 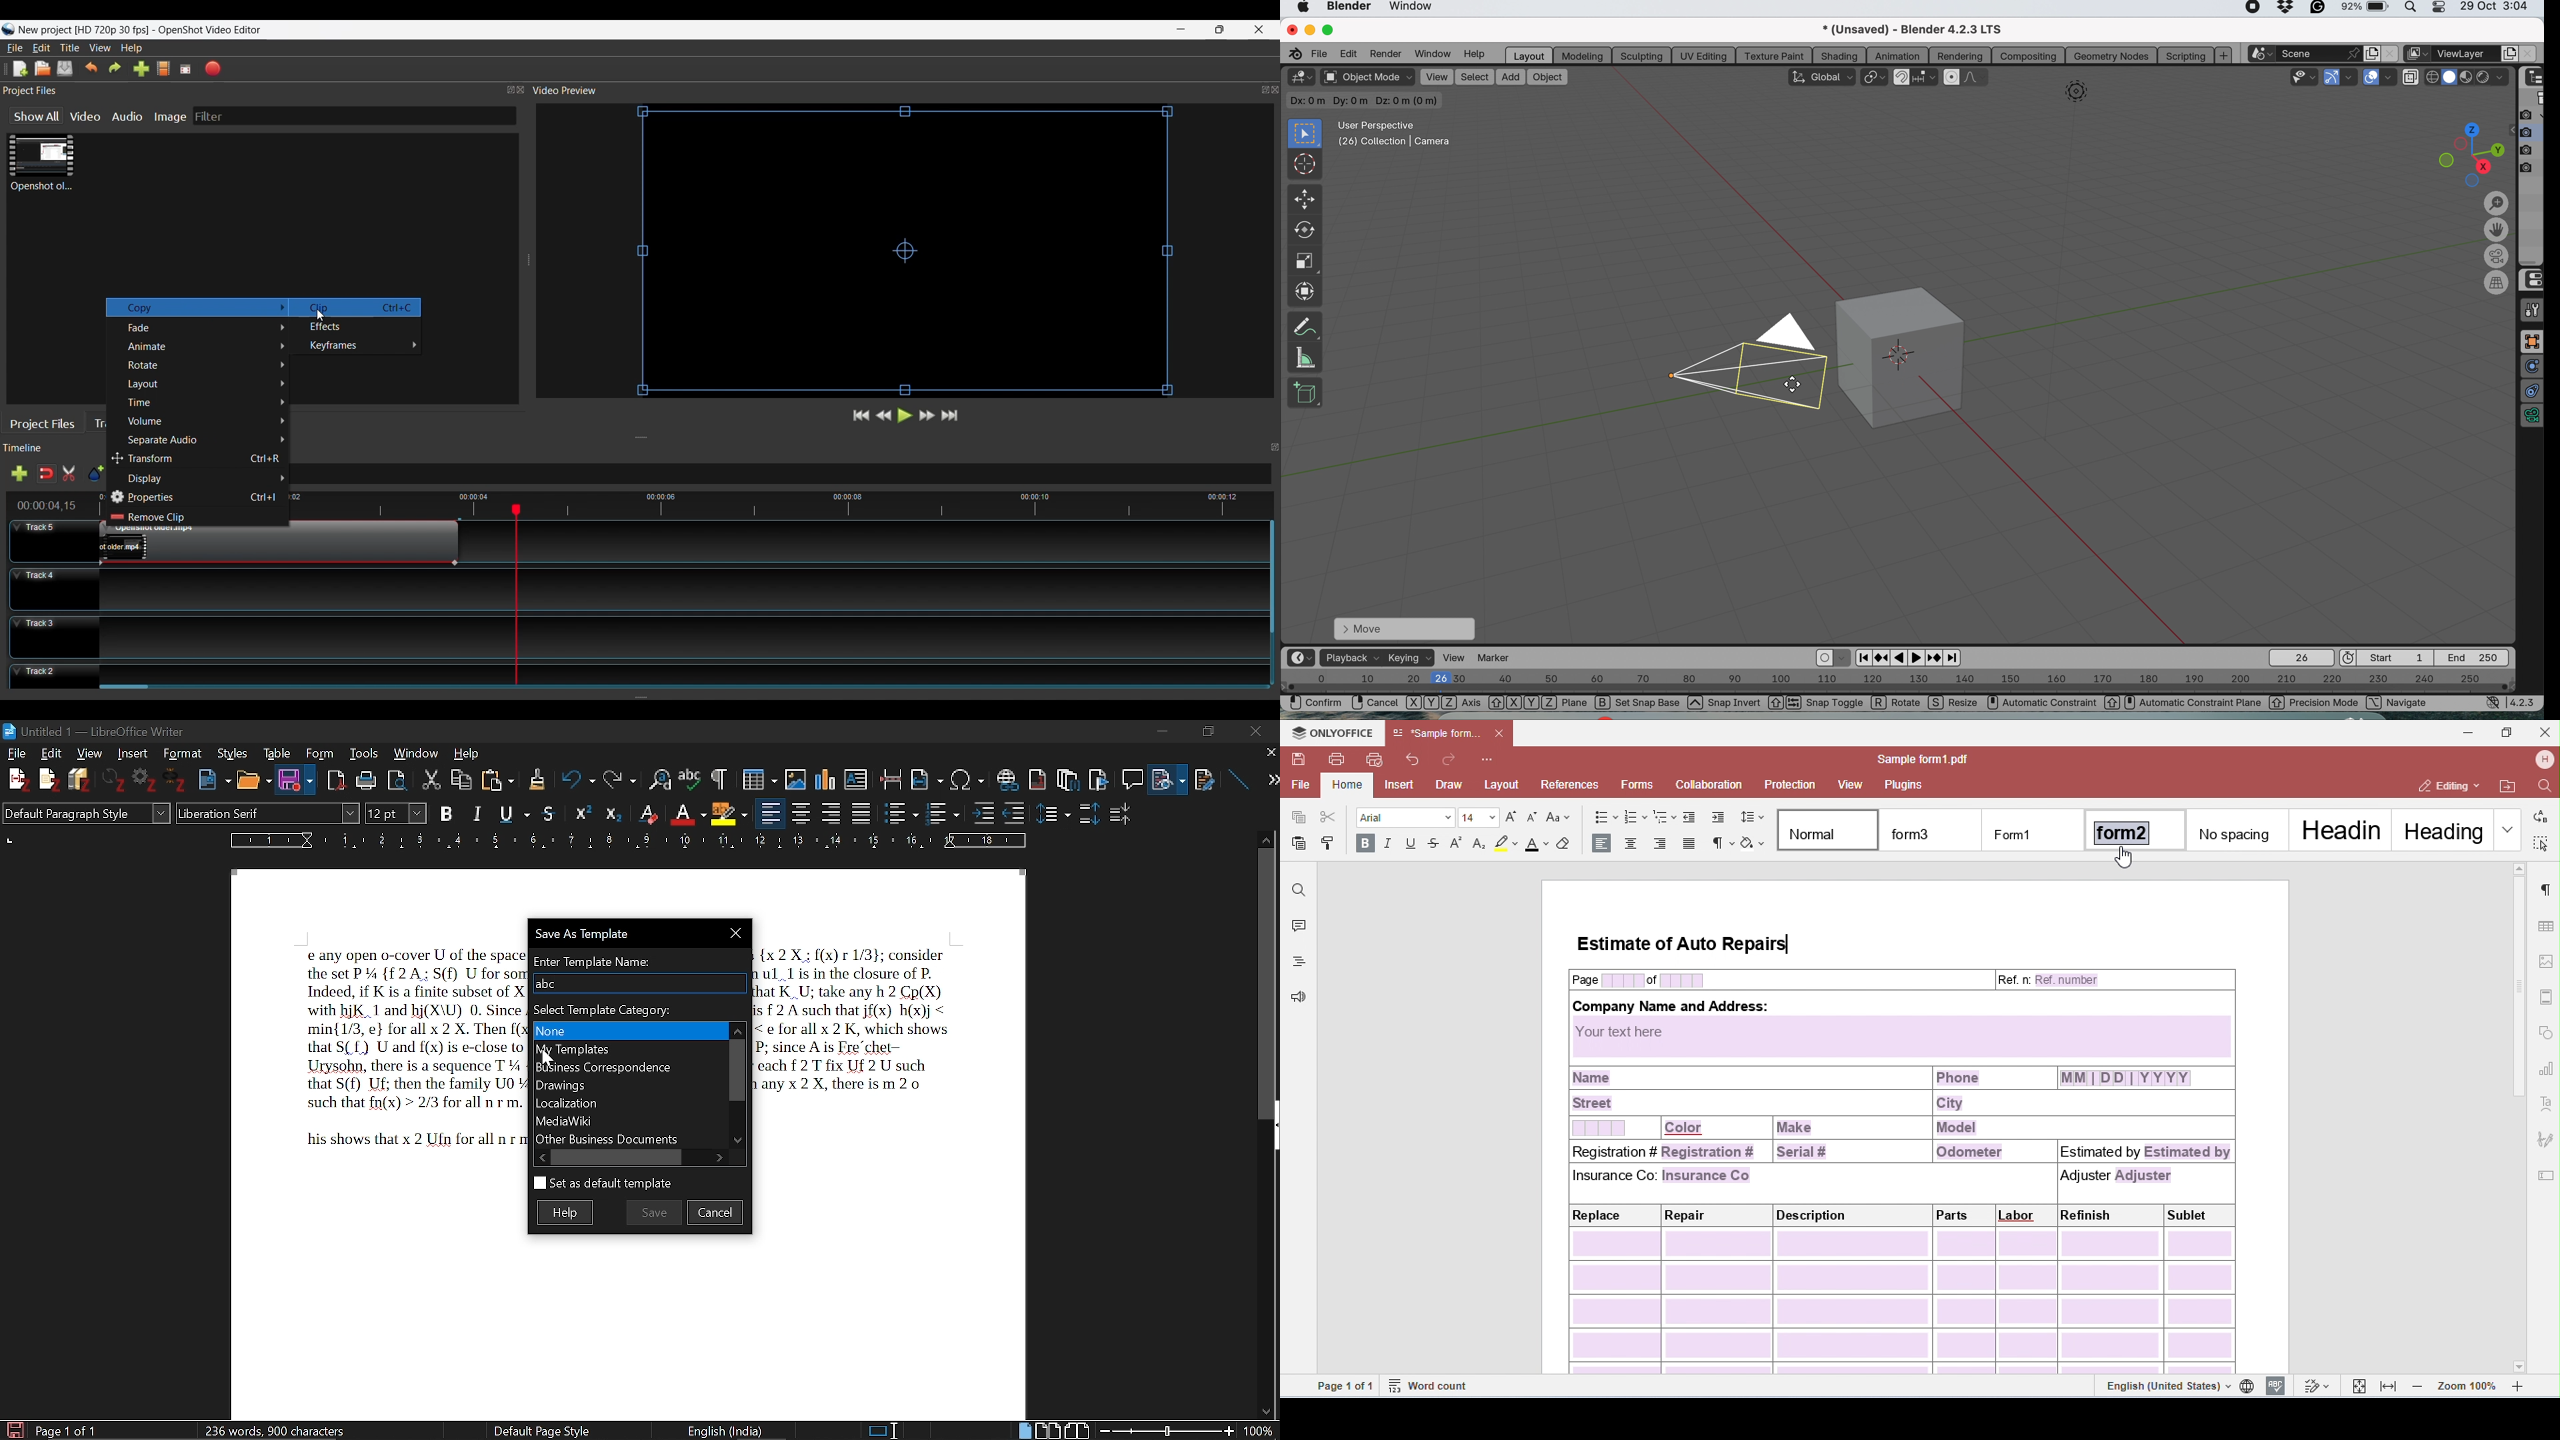 I want to click on Insert endnote, so click(x=1039, y=775).